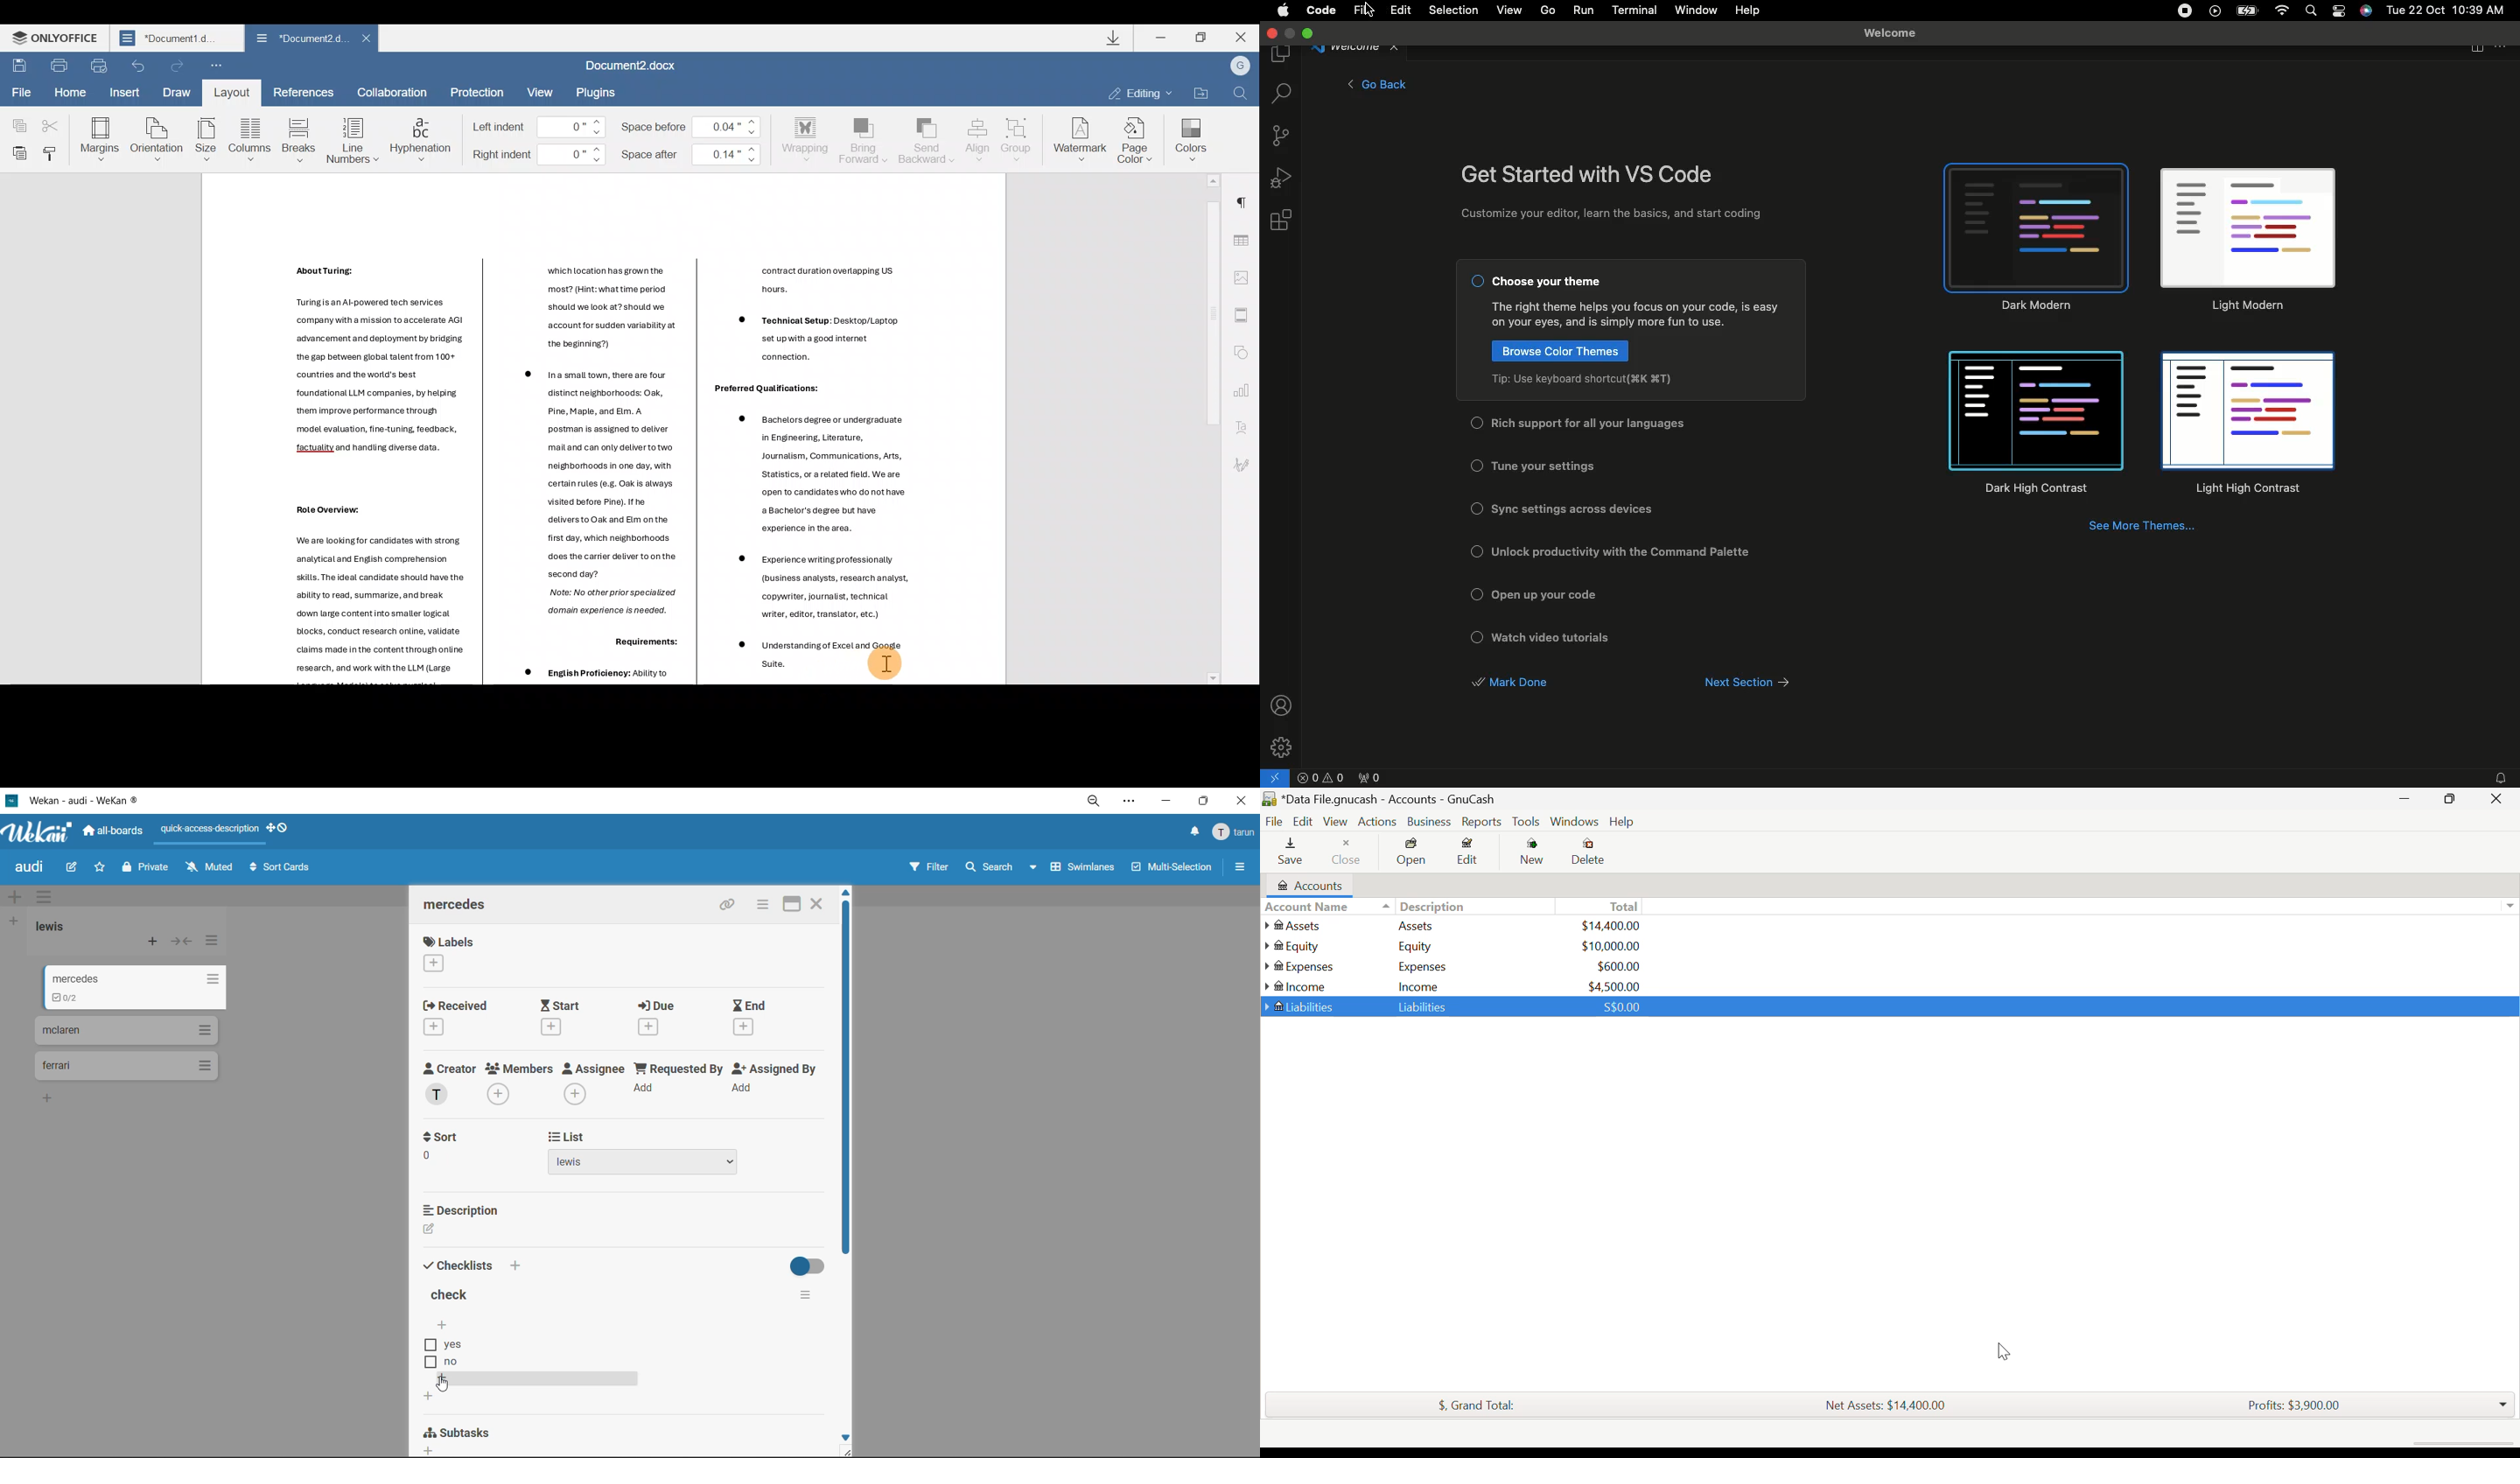 The image size is (2520, 1484). Describe the element at coordinates (138, 66) in the screenshot. I see `Undo` at that location.